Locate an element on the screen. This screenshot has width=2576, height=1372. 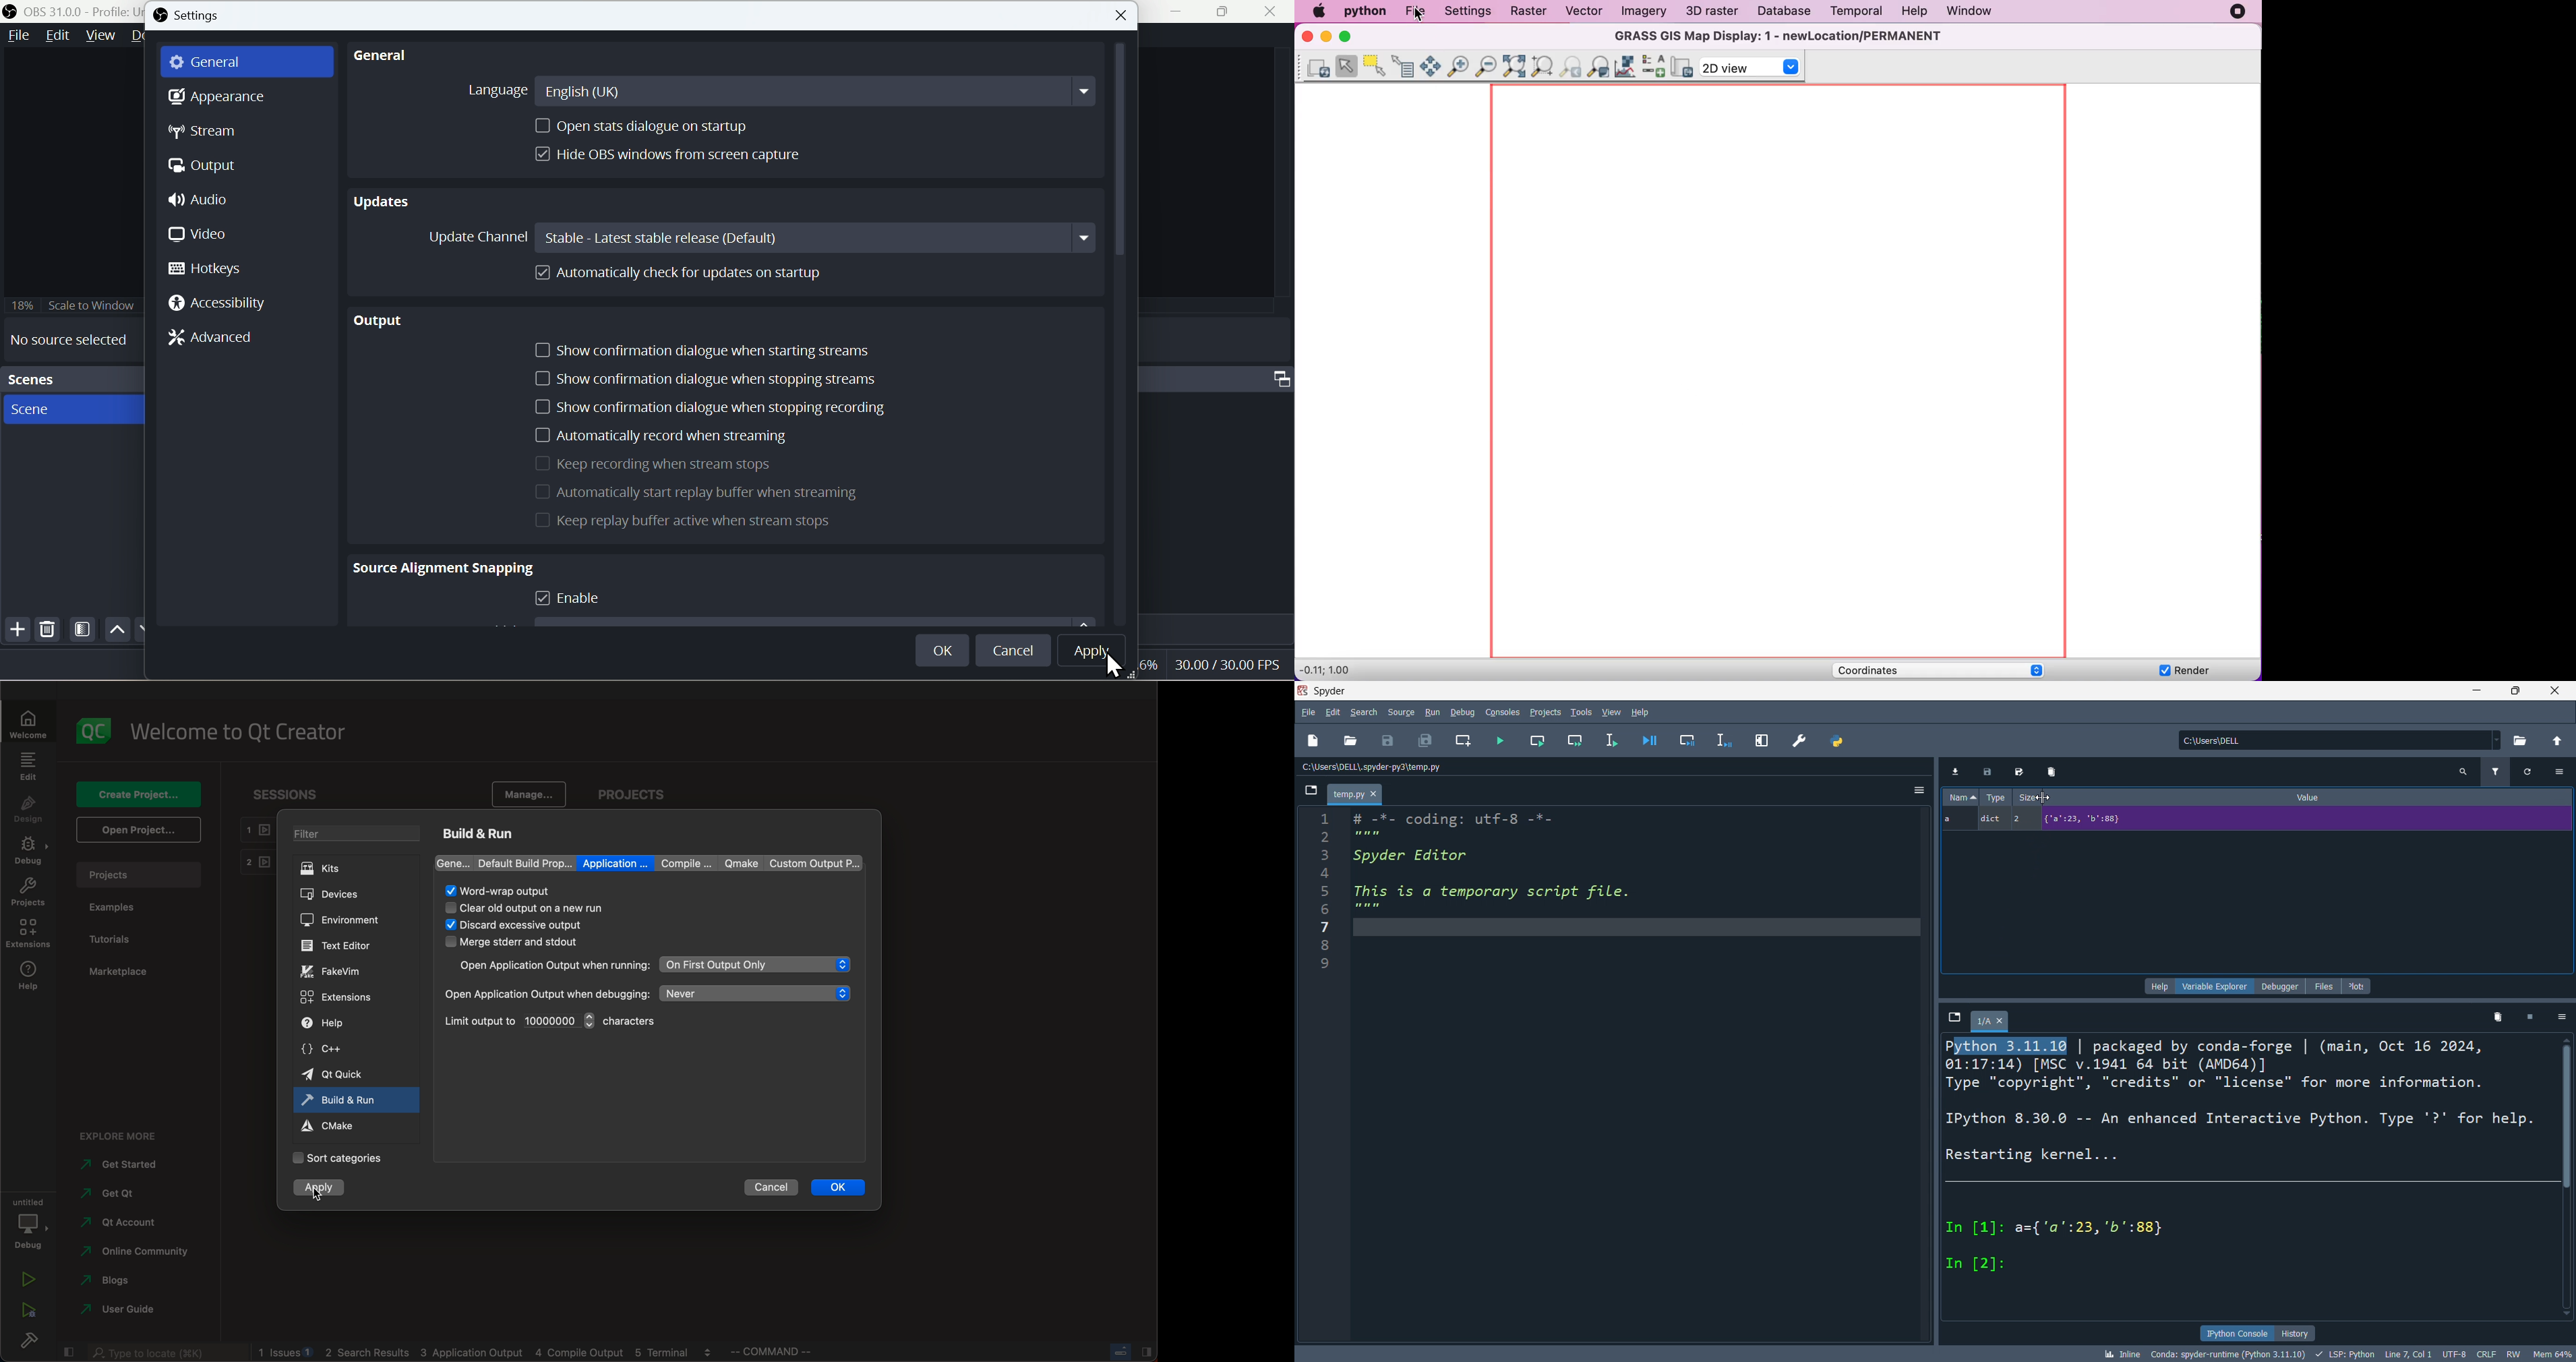
run cell is located at coordinates (1533, 741).